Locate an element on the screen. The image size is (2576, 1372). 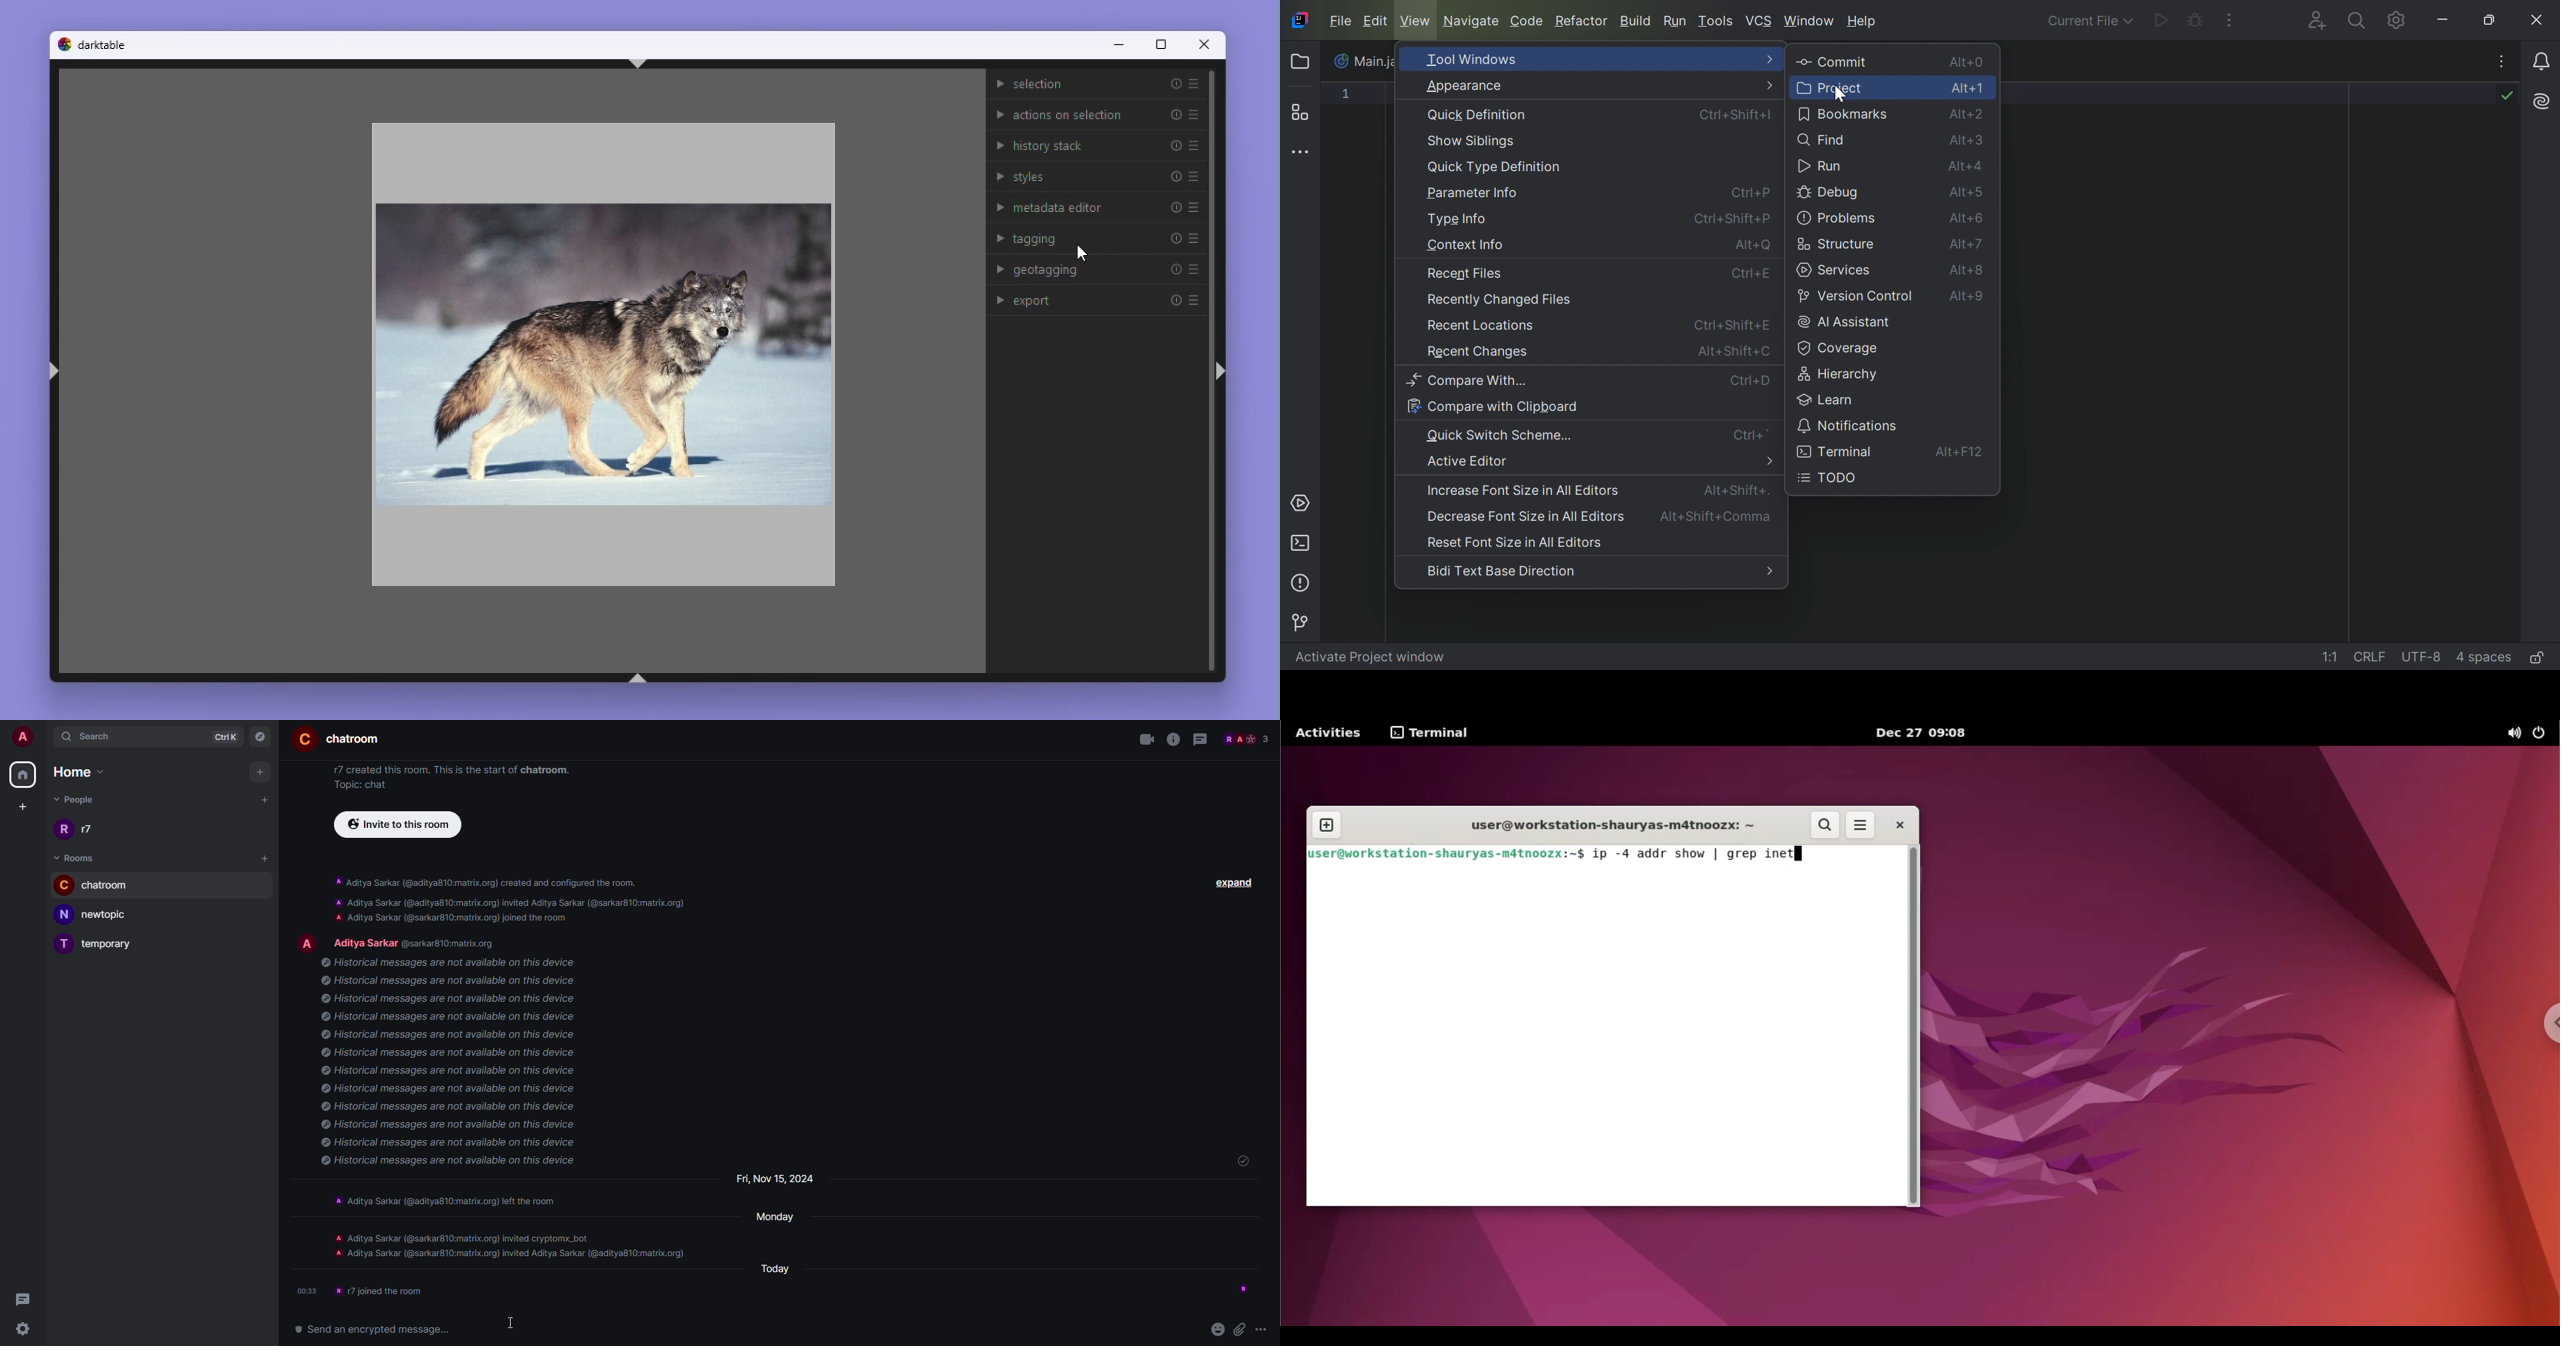
More tool windows is located at coordinates (1303, 153).